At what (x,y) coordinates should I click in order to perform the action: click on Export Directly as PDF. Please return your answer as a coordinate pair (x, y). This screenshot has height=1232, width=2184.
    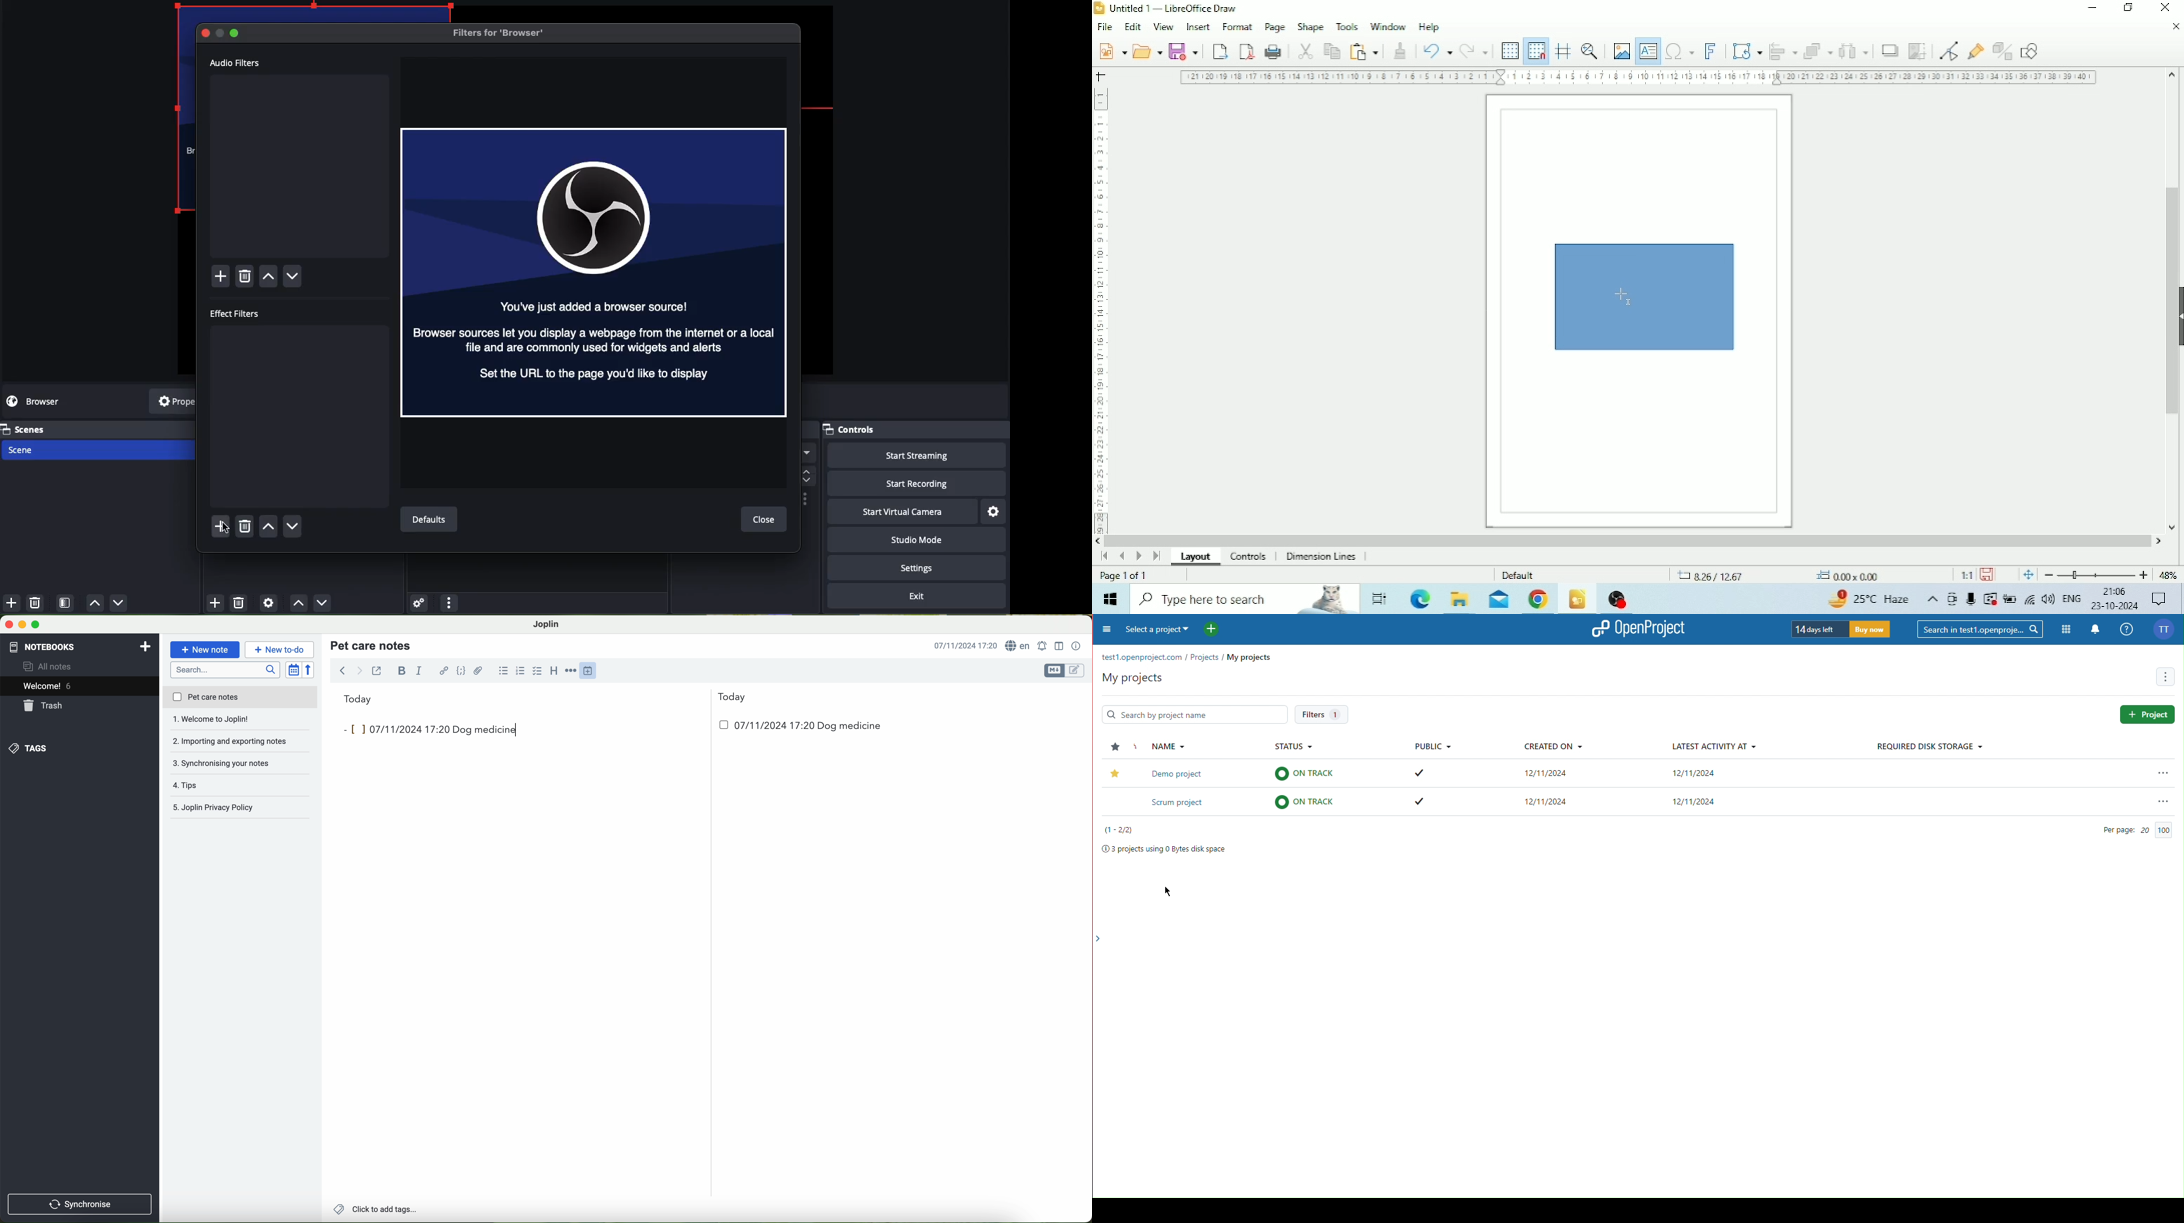
    Looking at the image, I should click on (1247, 52).